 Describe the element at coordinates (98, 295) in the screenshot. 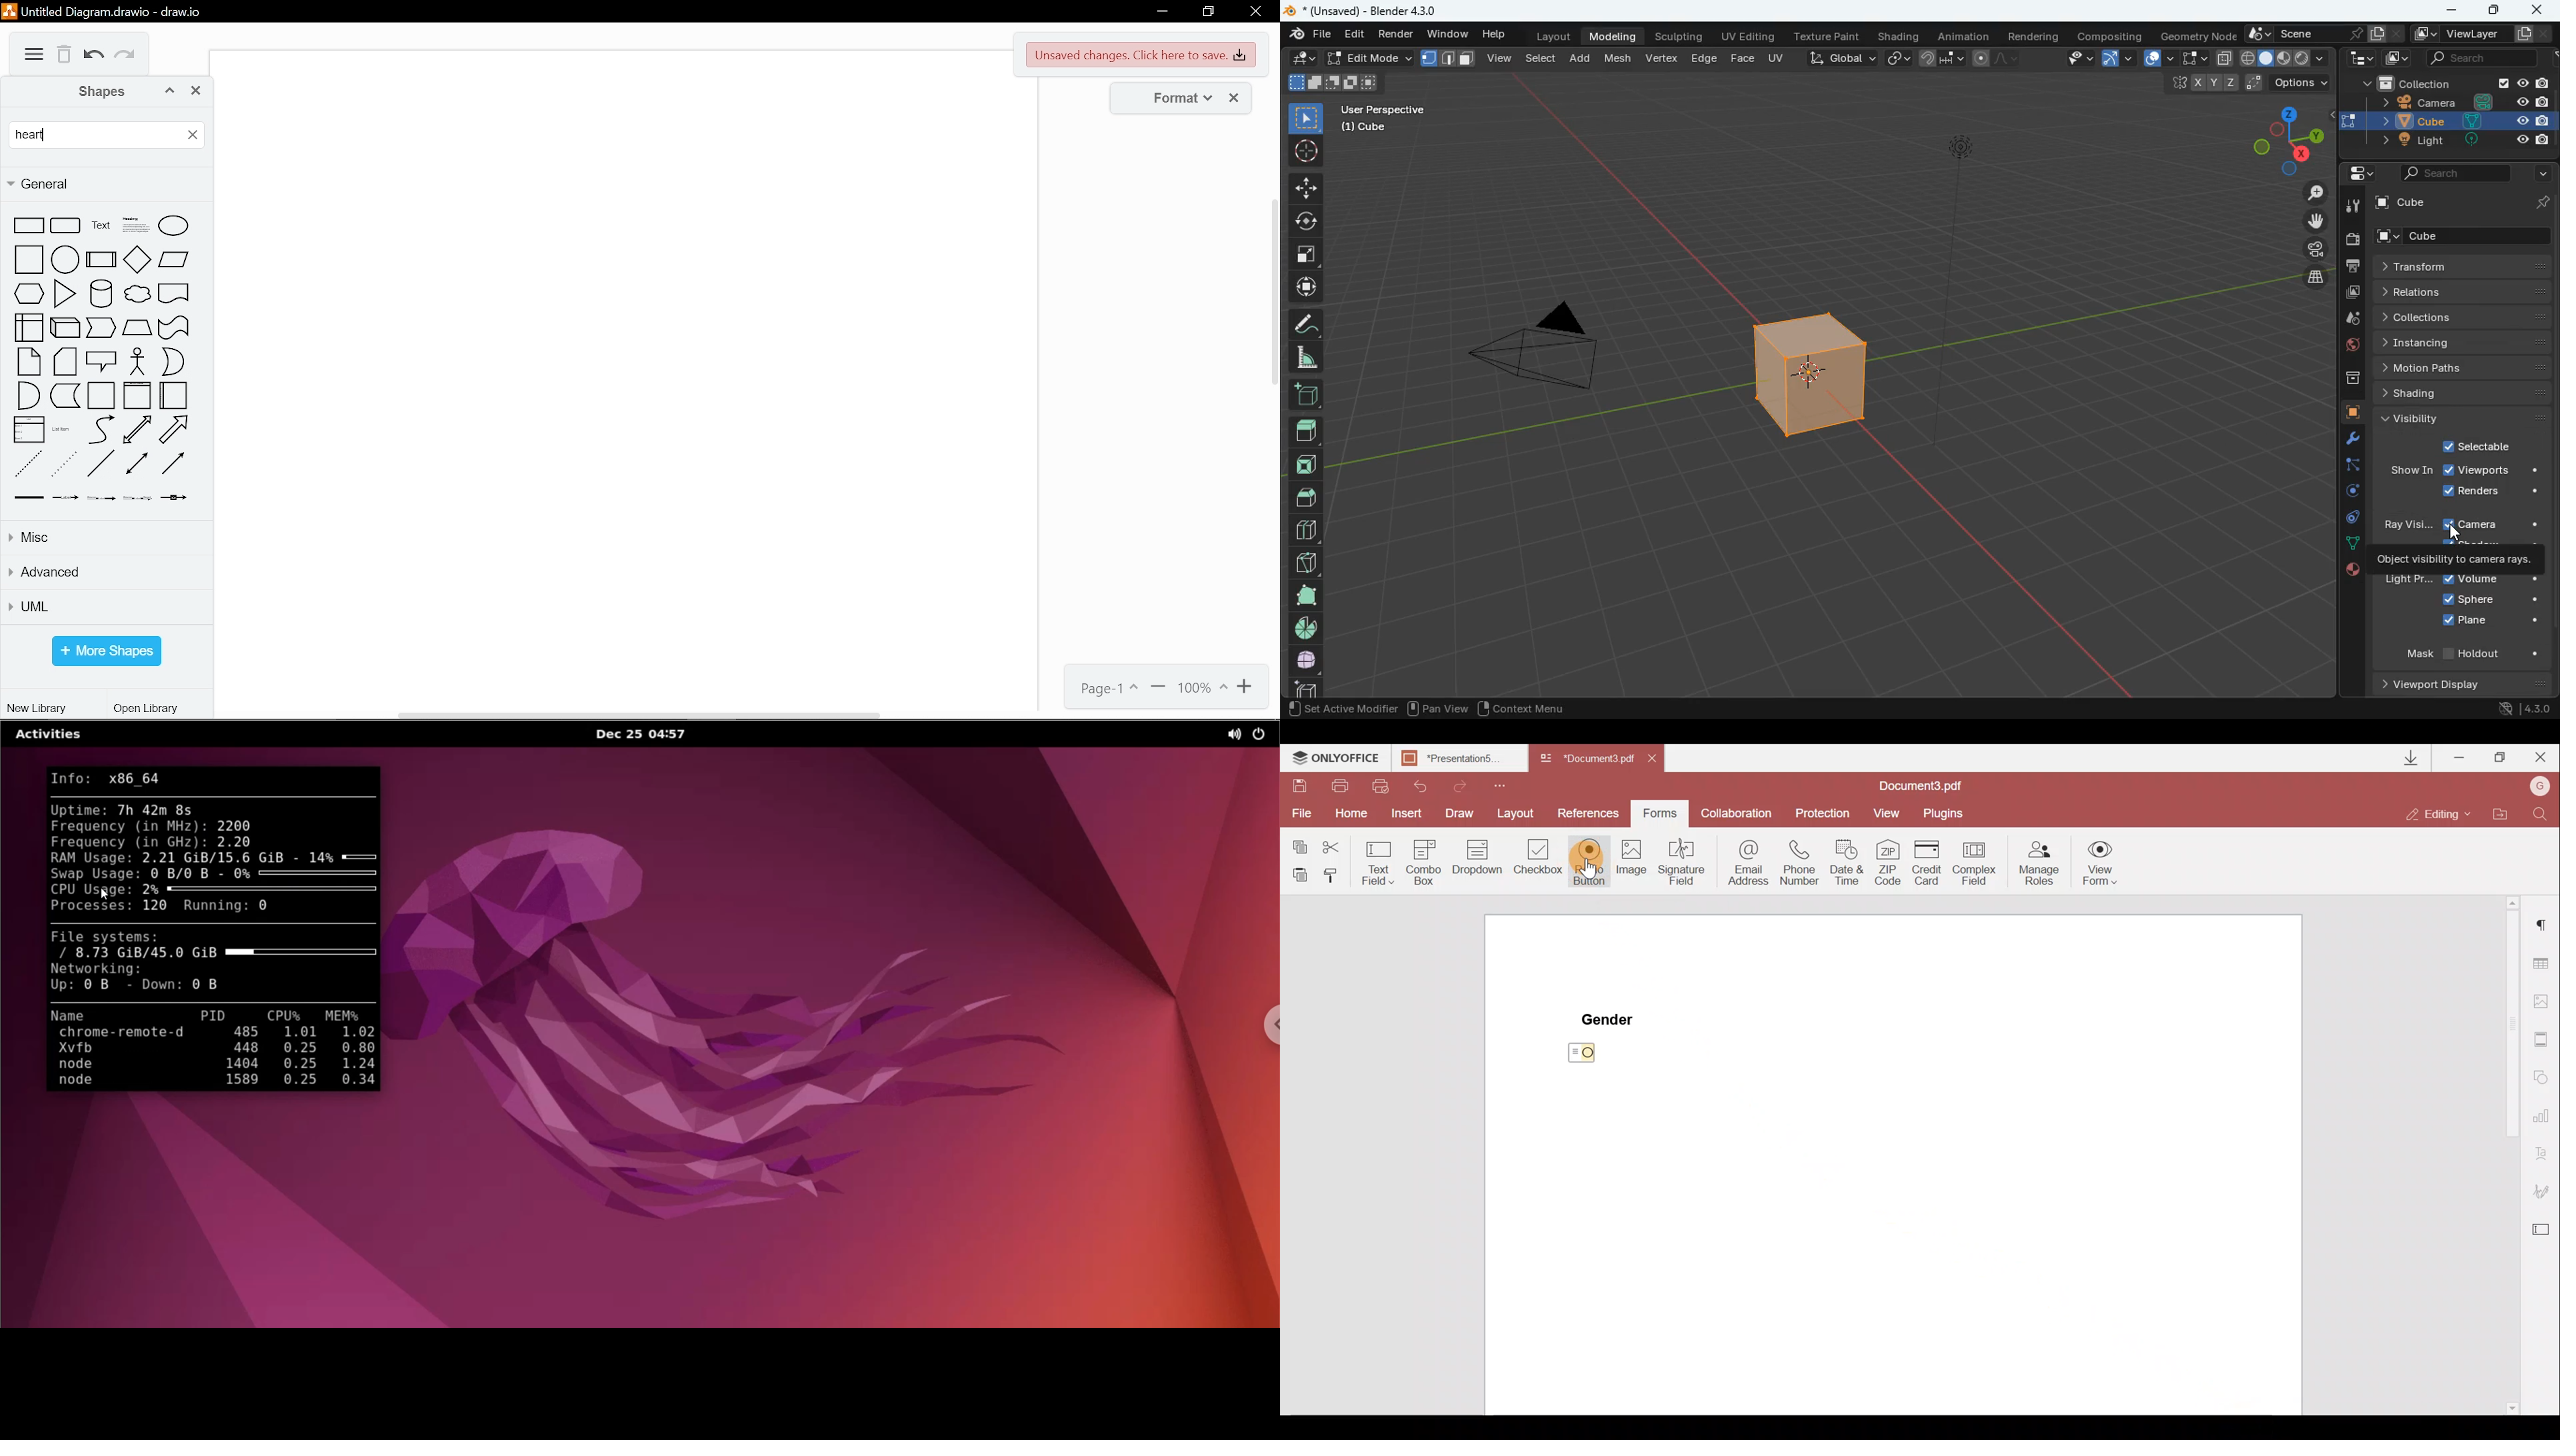

I see `cylinder` at that location.